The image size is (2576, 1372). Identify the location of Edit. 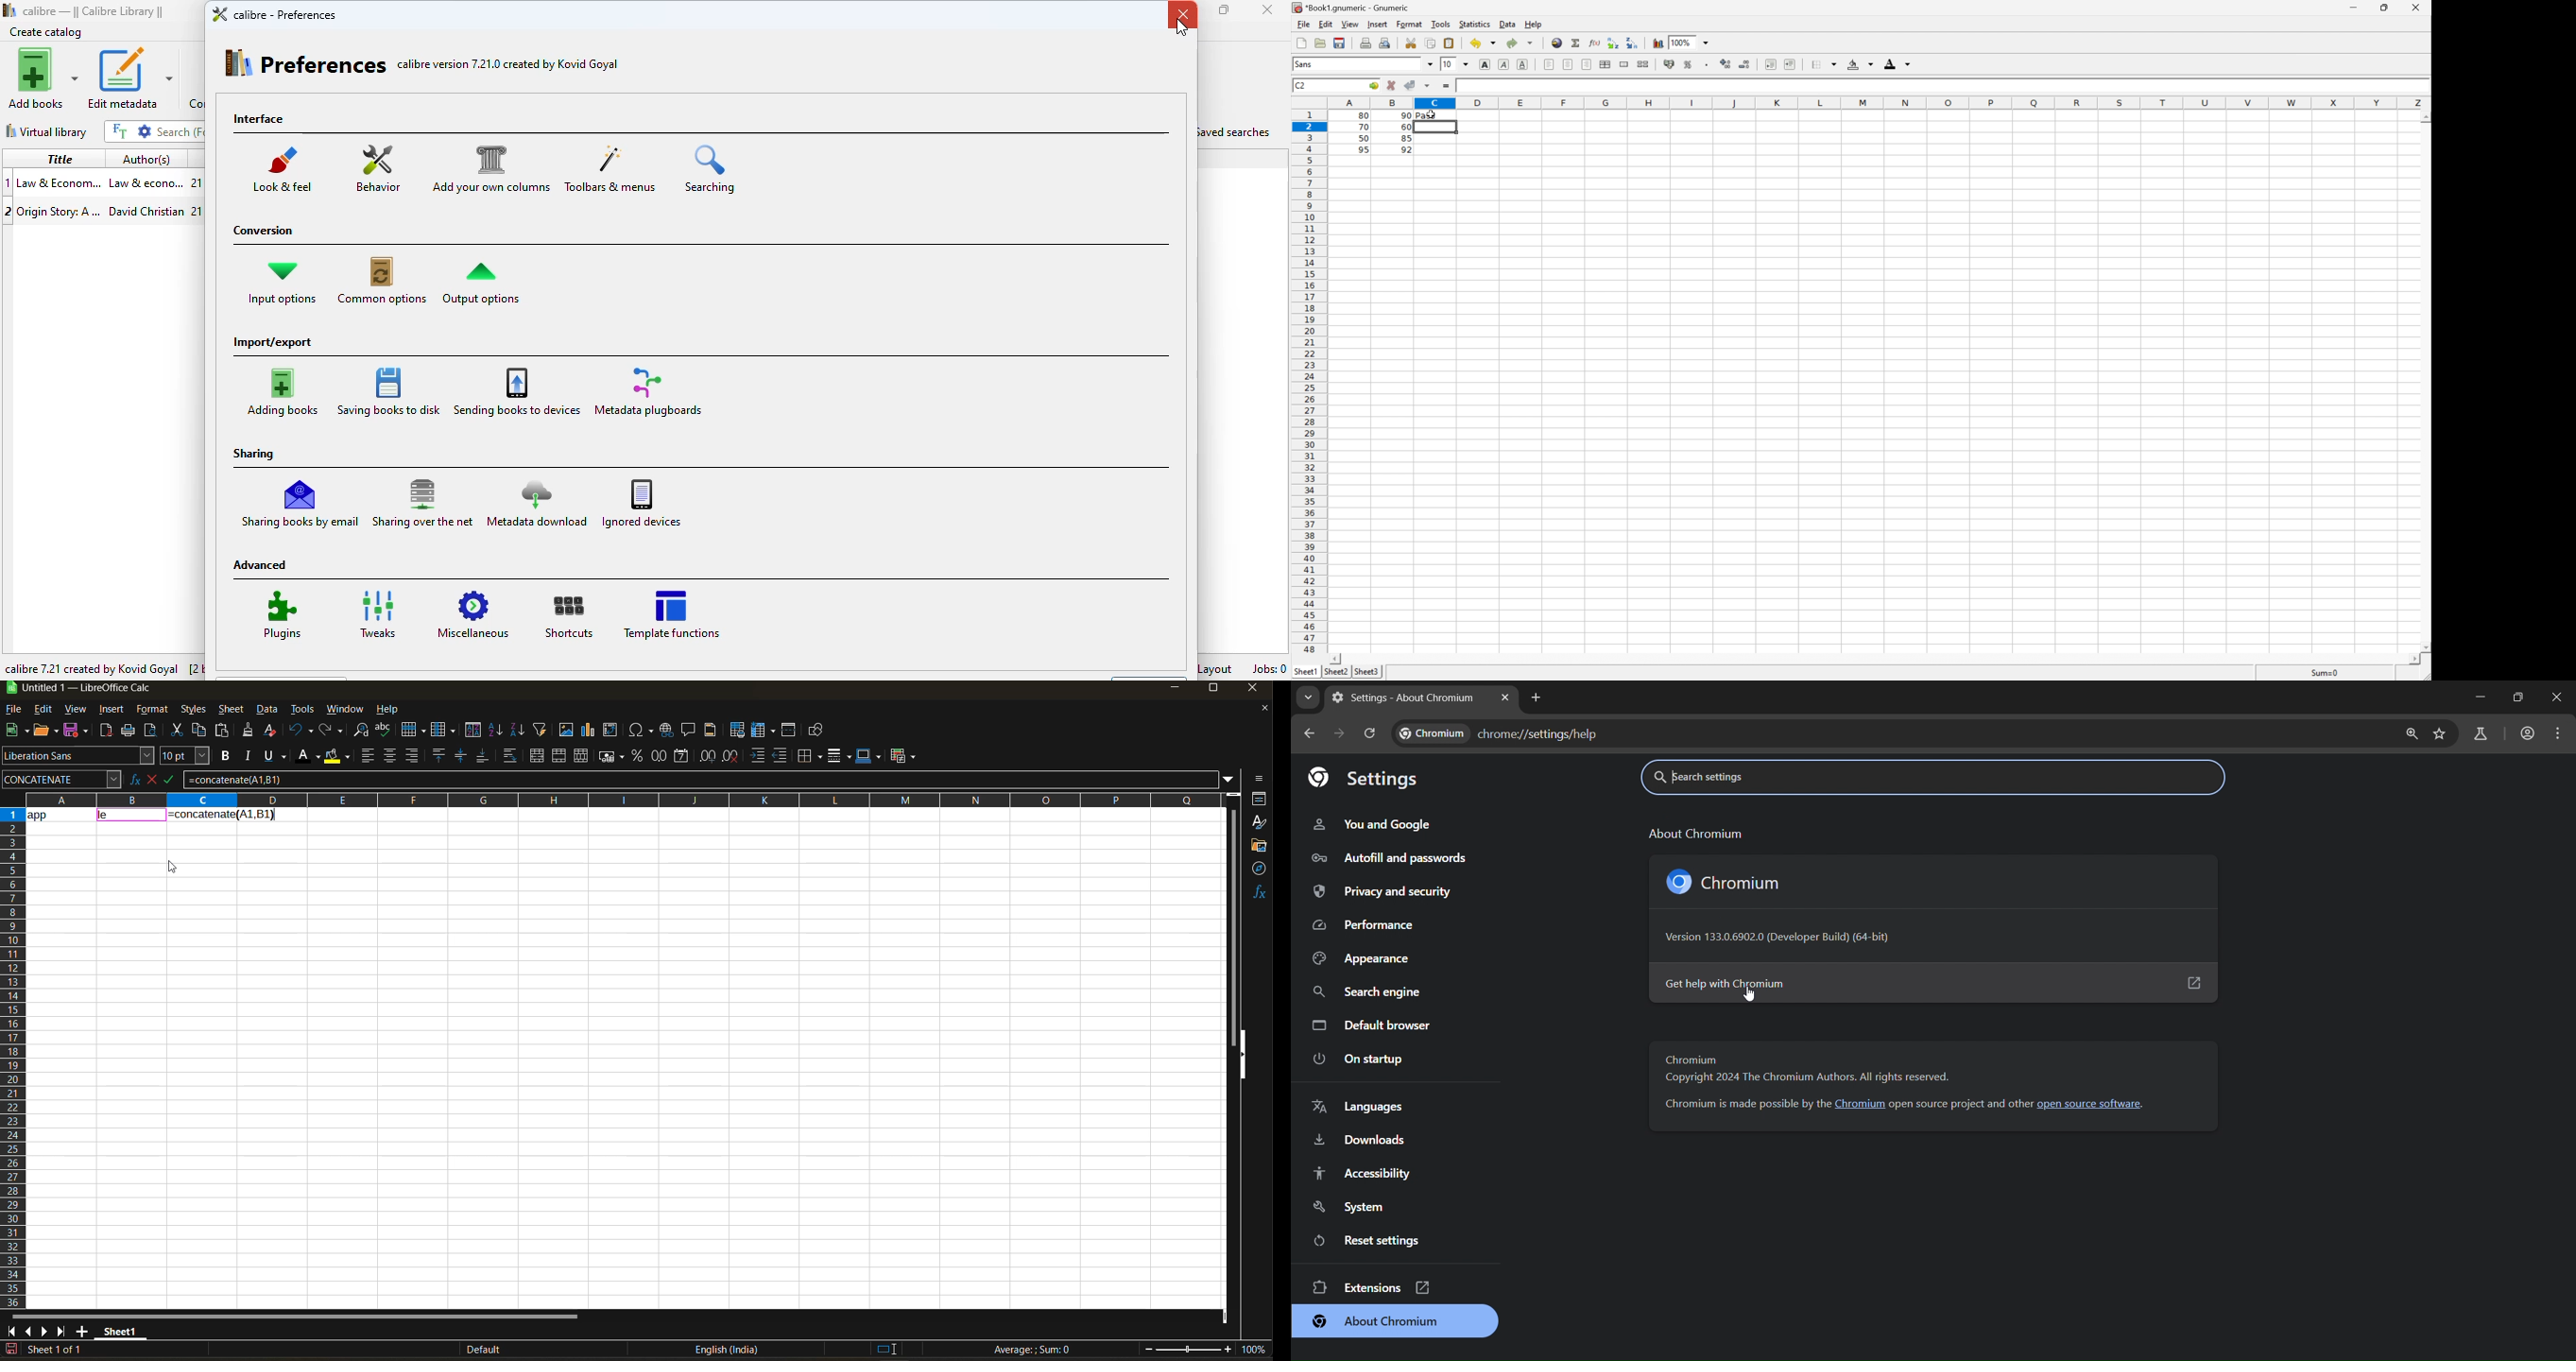
(1325, 25).